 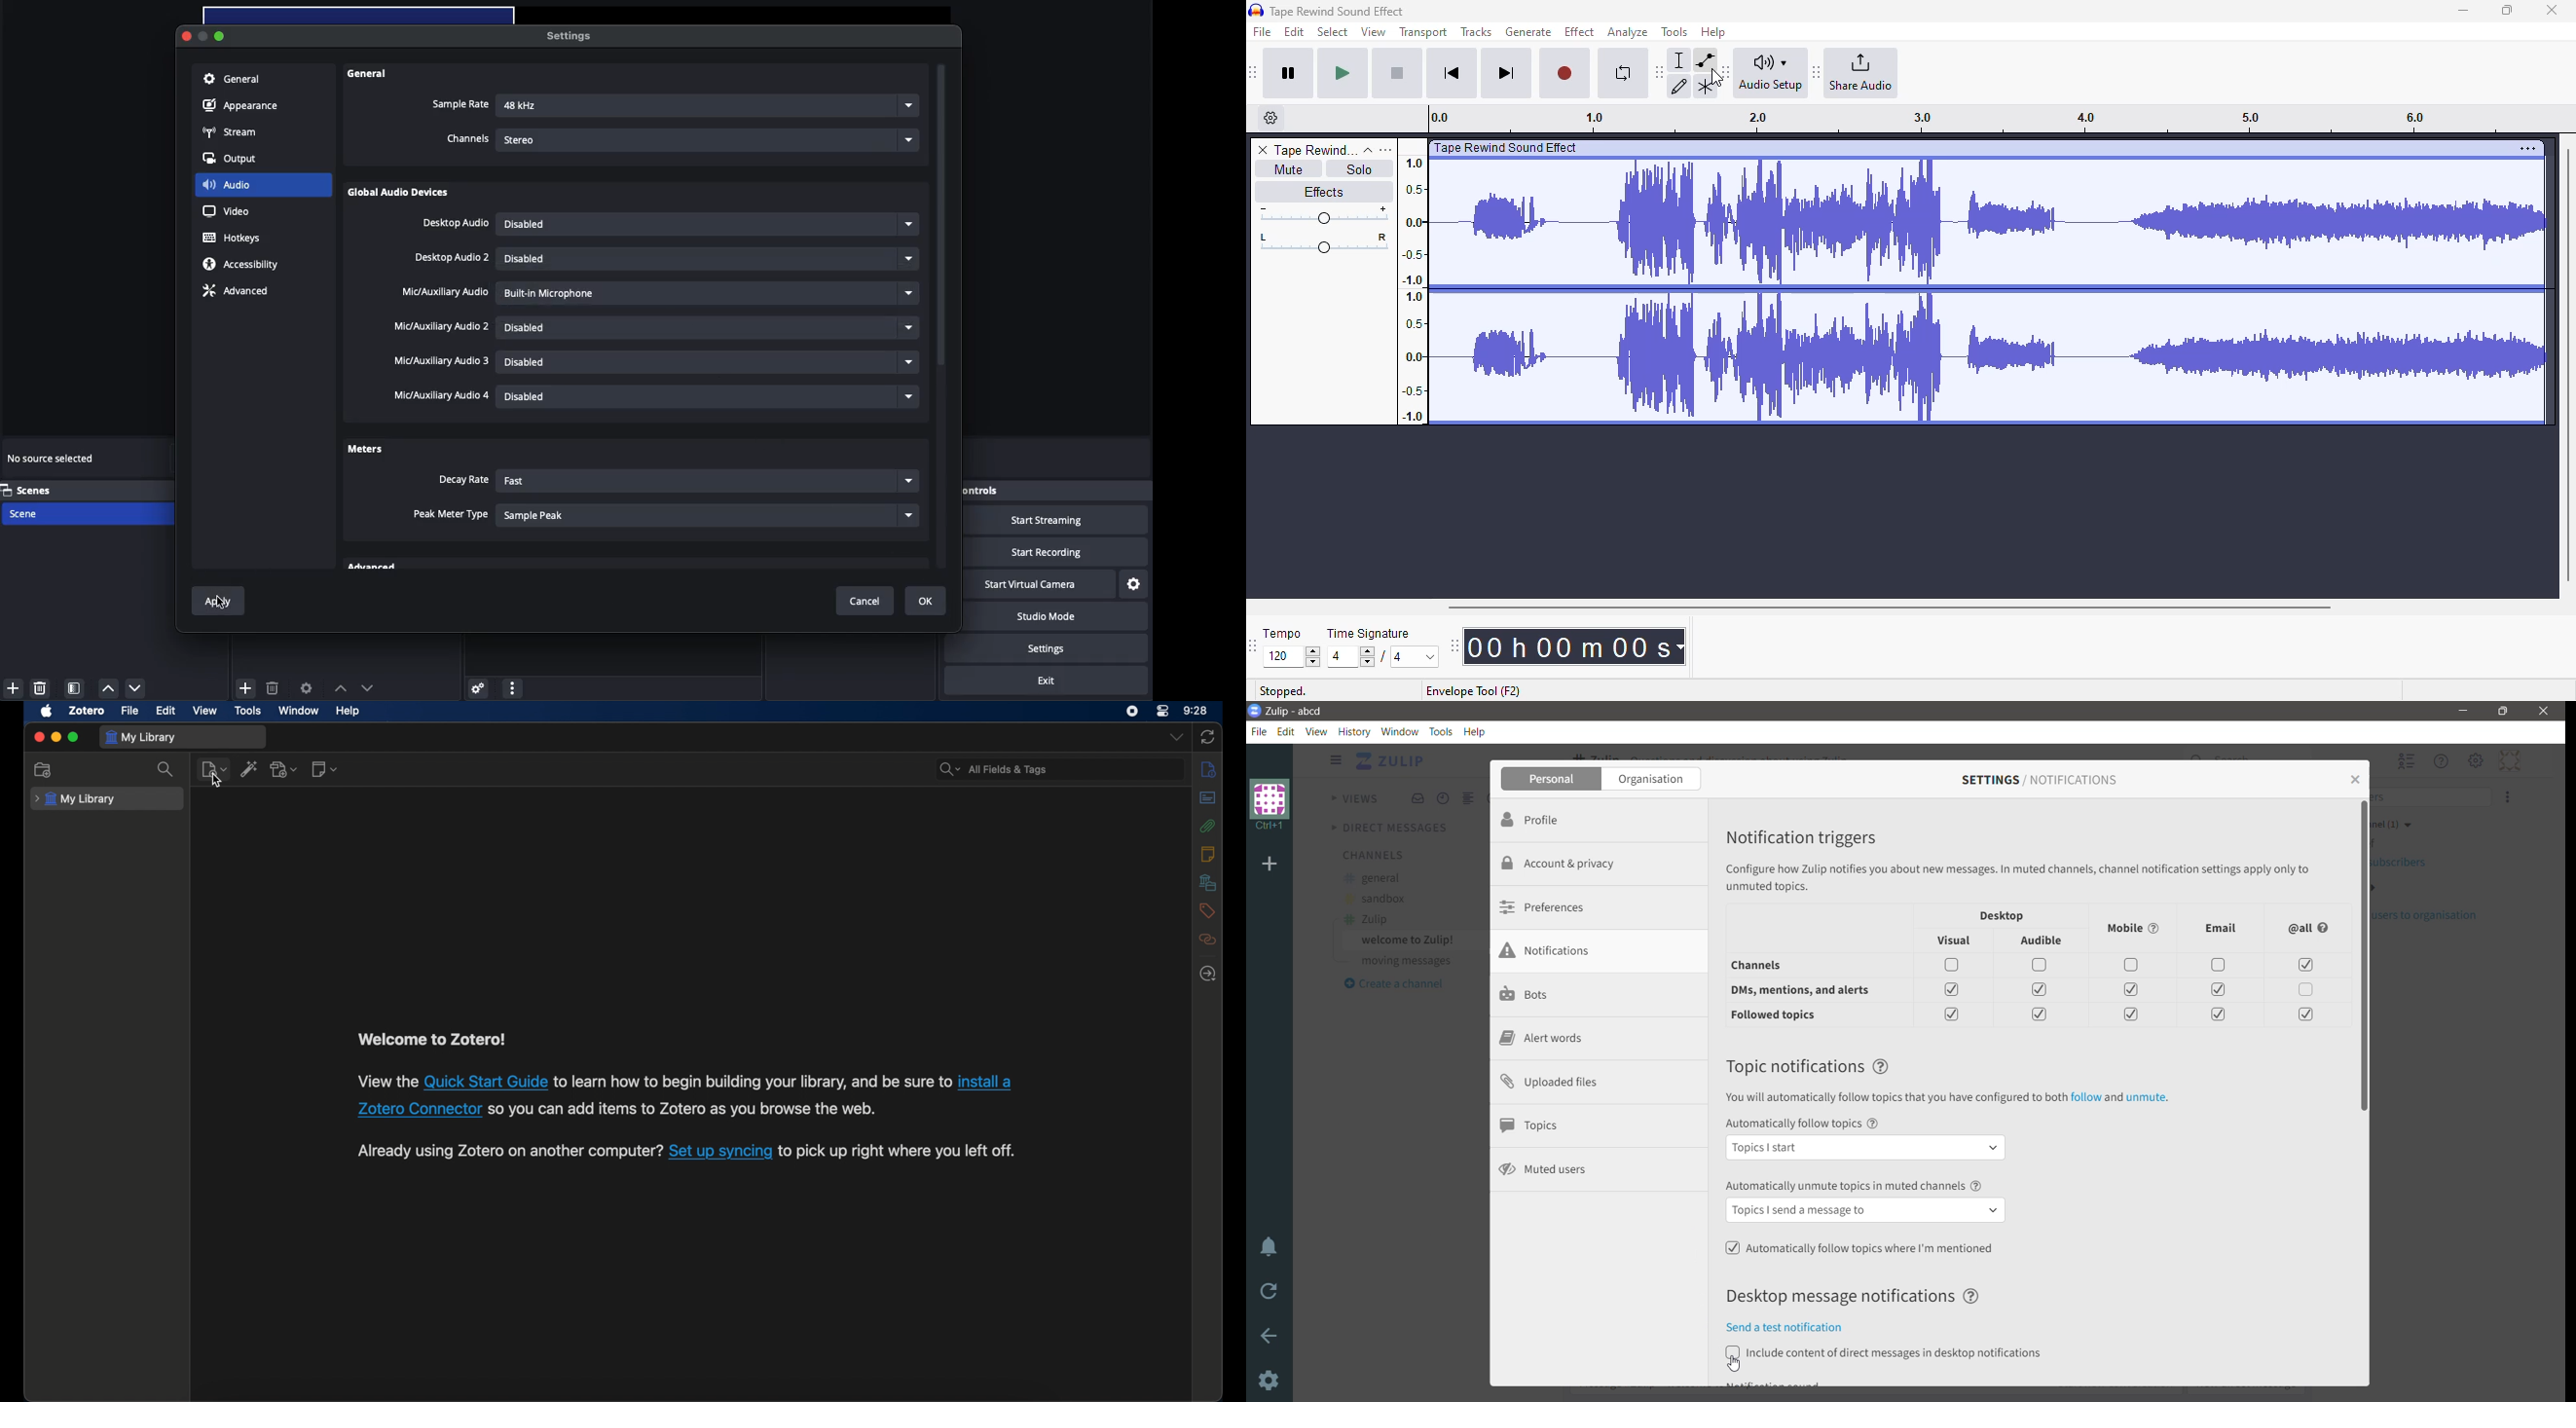 What do you see at coordinates (217, 780) in the screenshot?
I see `cursor` at bounding box center [217, 780].